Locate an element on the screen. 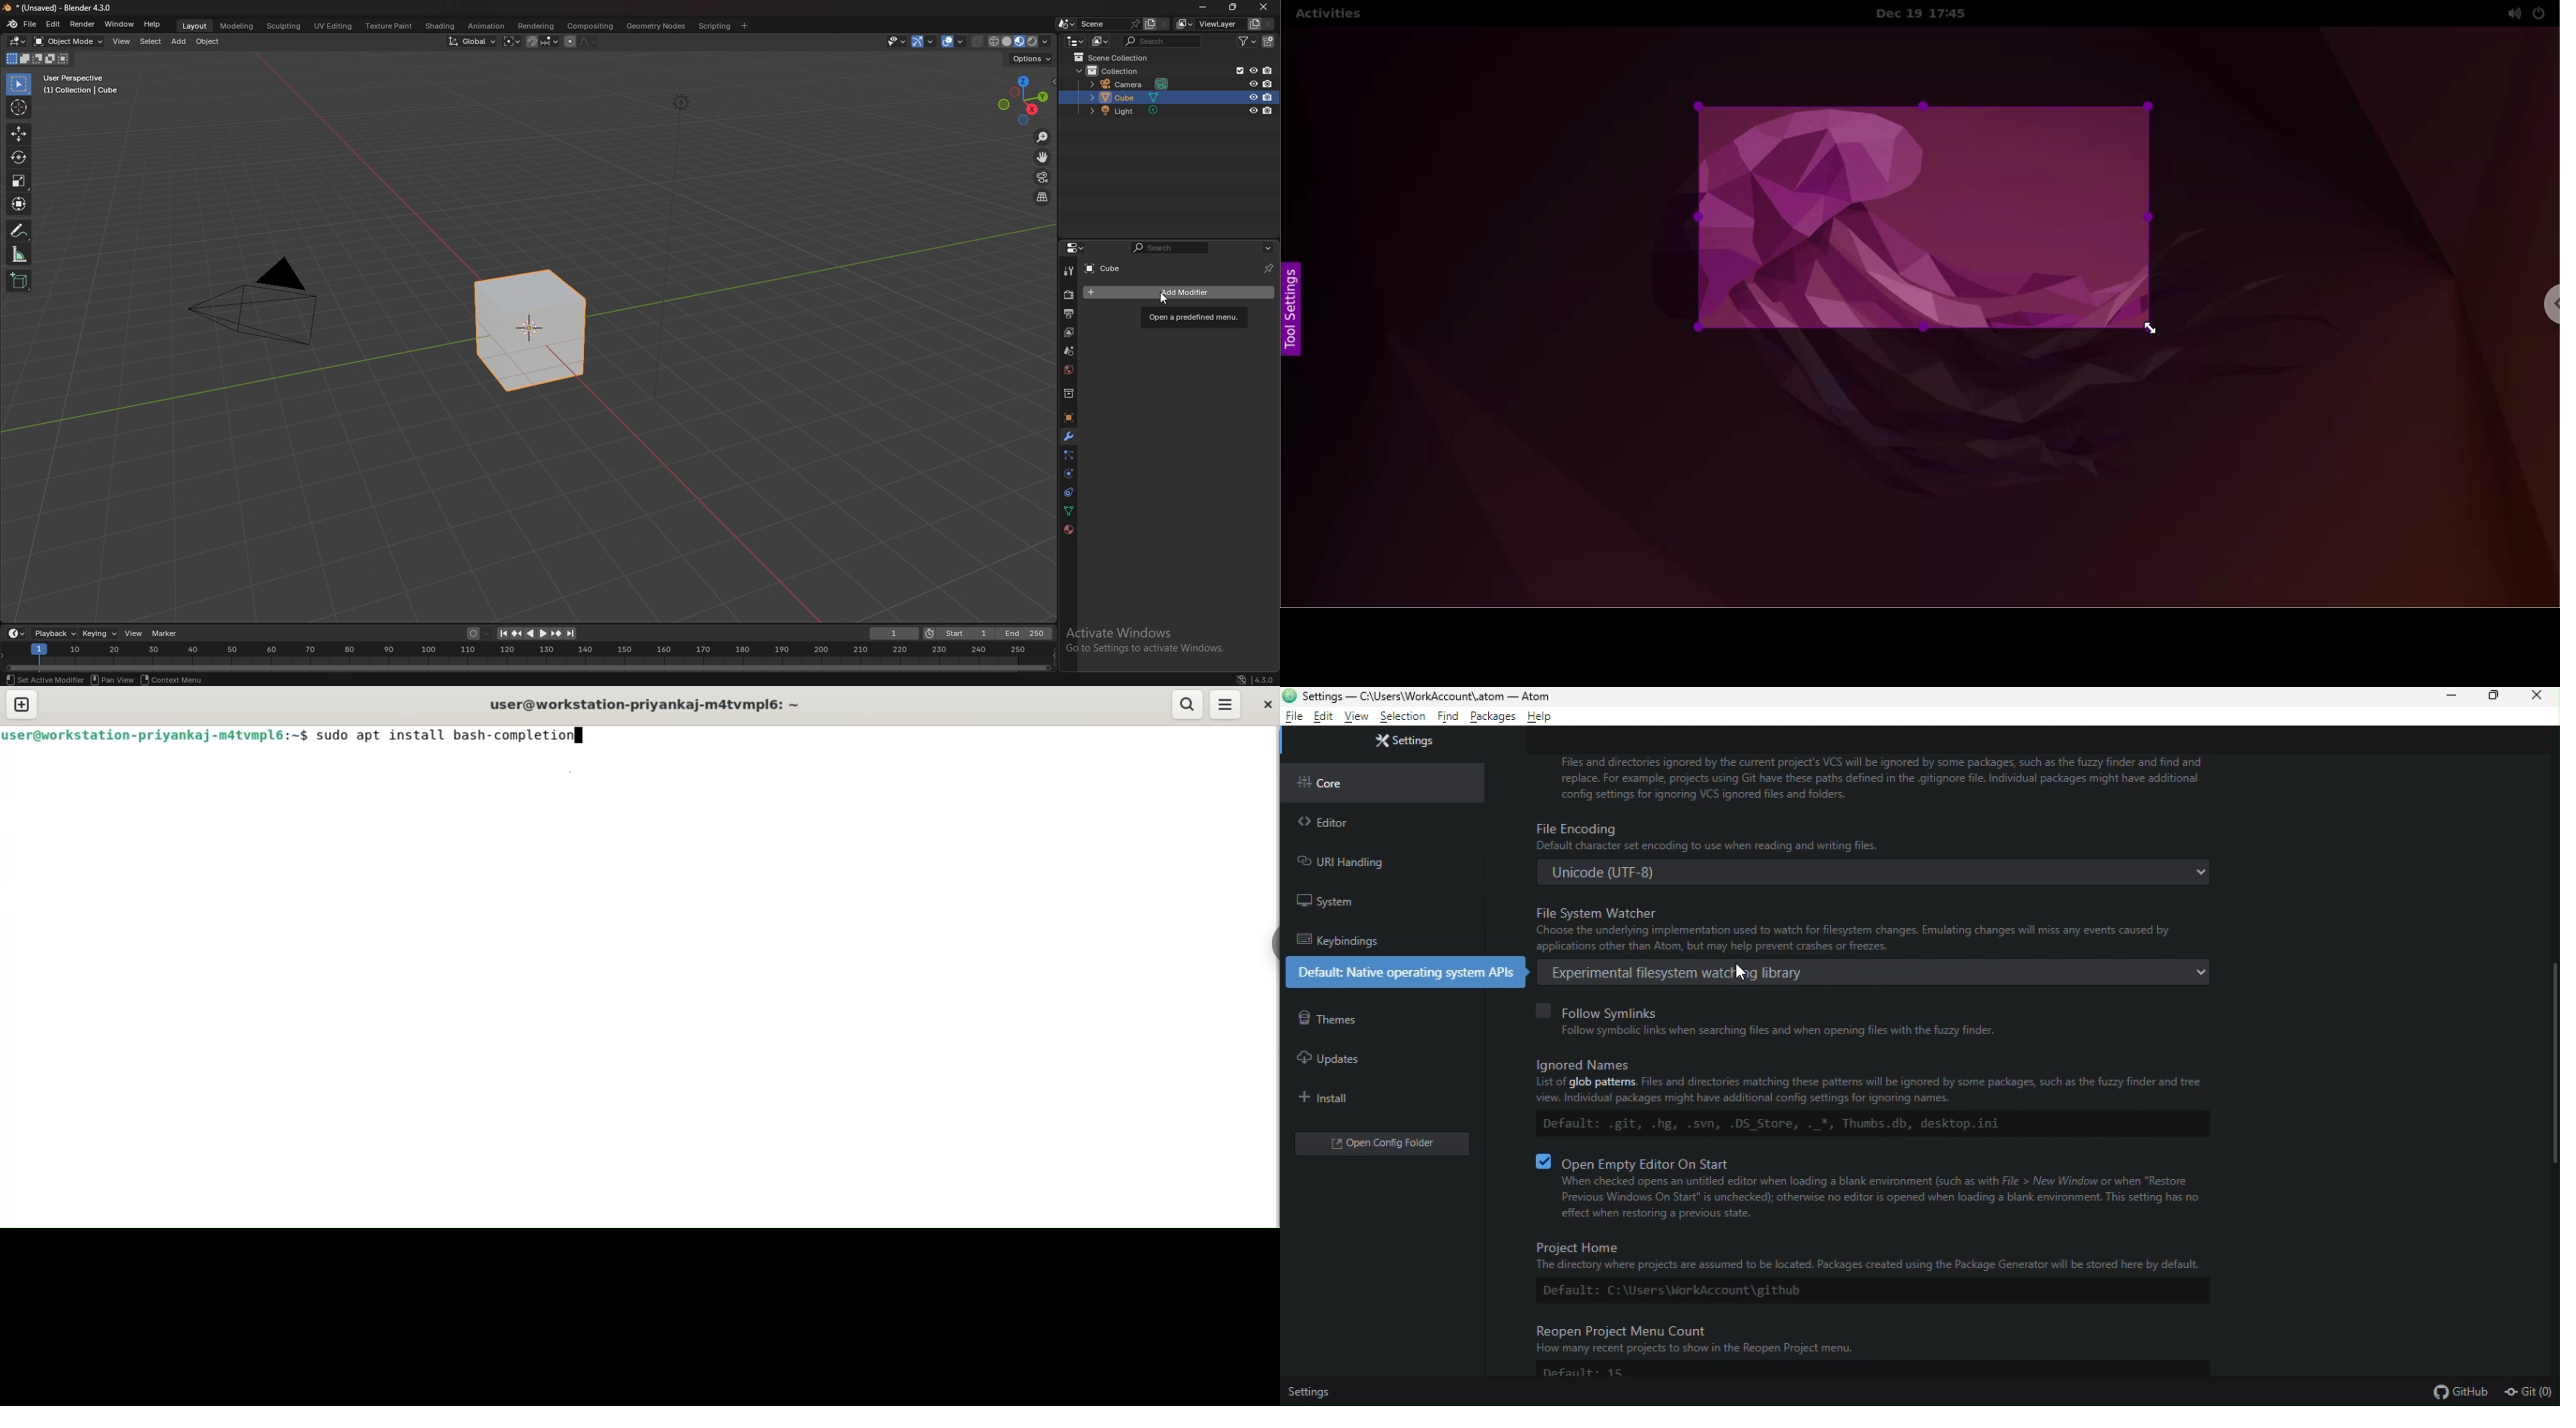 The width and height of the screenshot is (2576, 1428). move is located at coordinates (1043, 157).